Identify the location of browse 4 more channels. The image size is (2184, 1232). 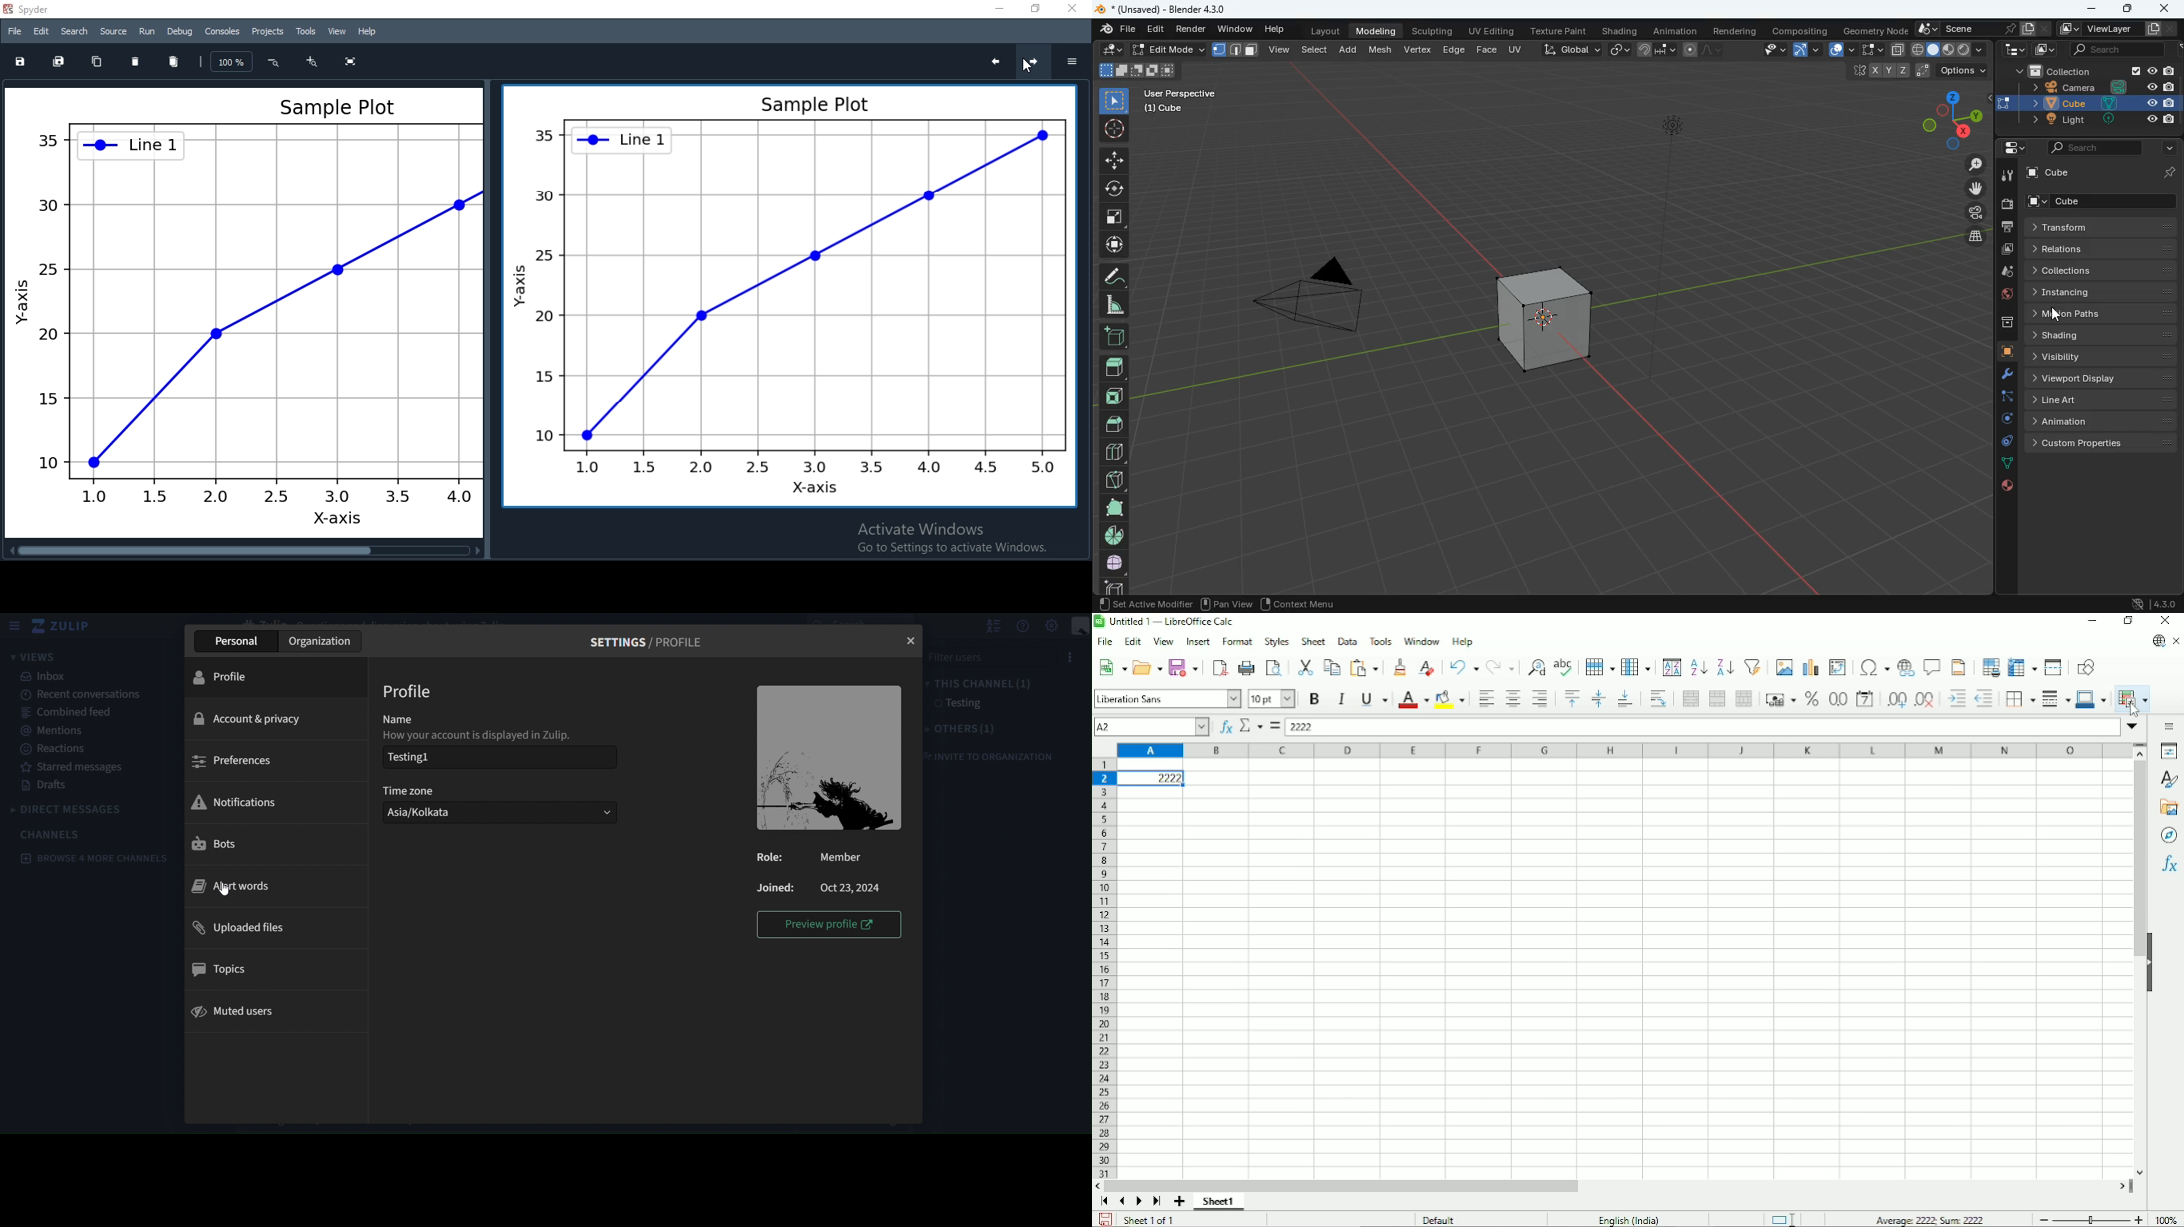
(94, 857).